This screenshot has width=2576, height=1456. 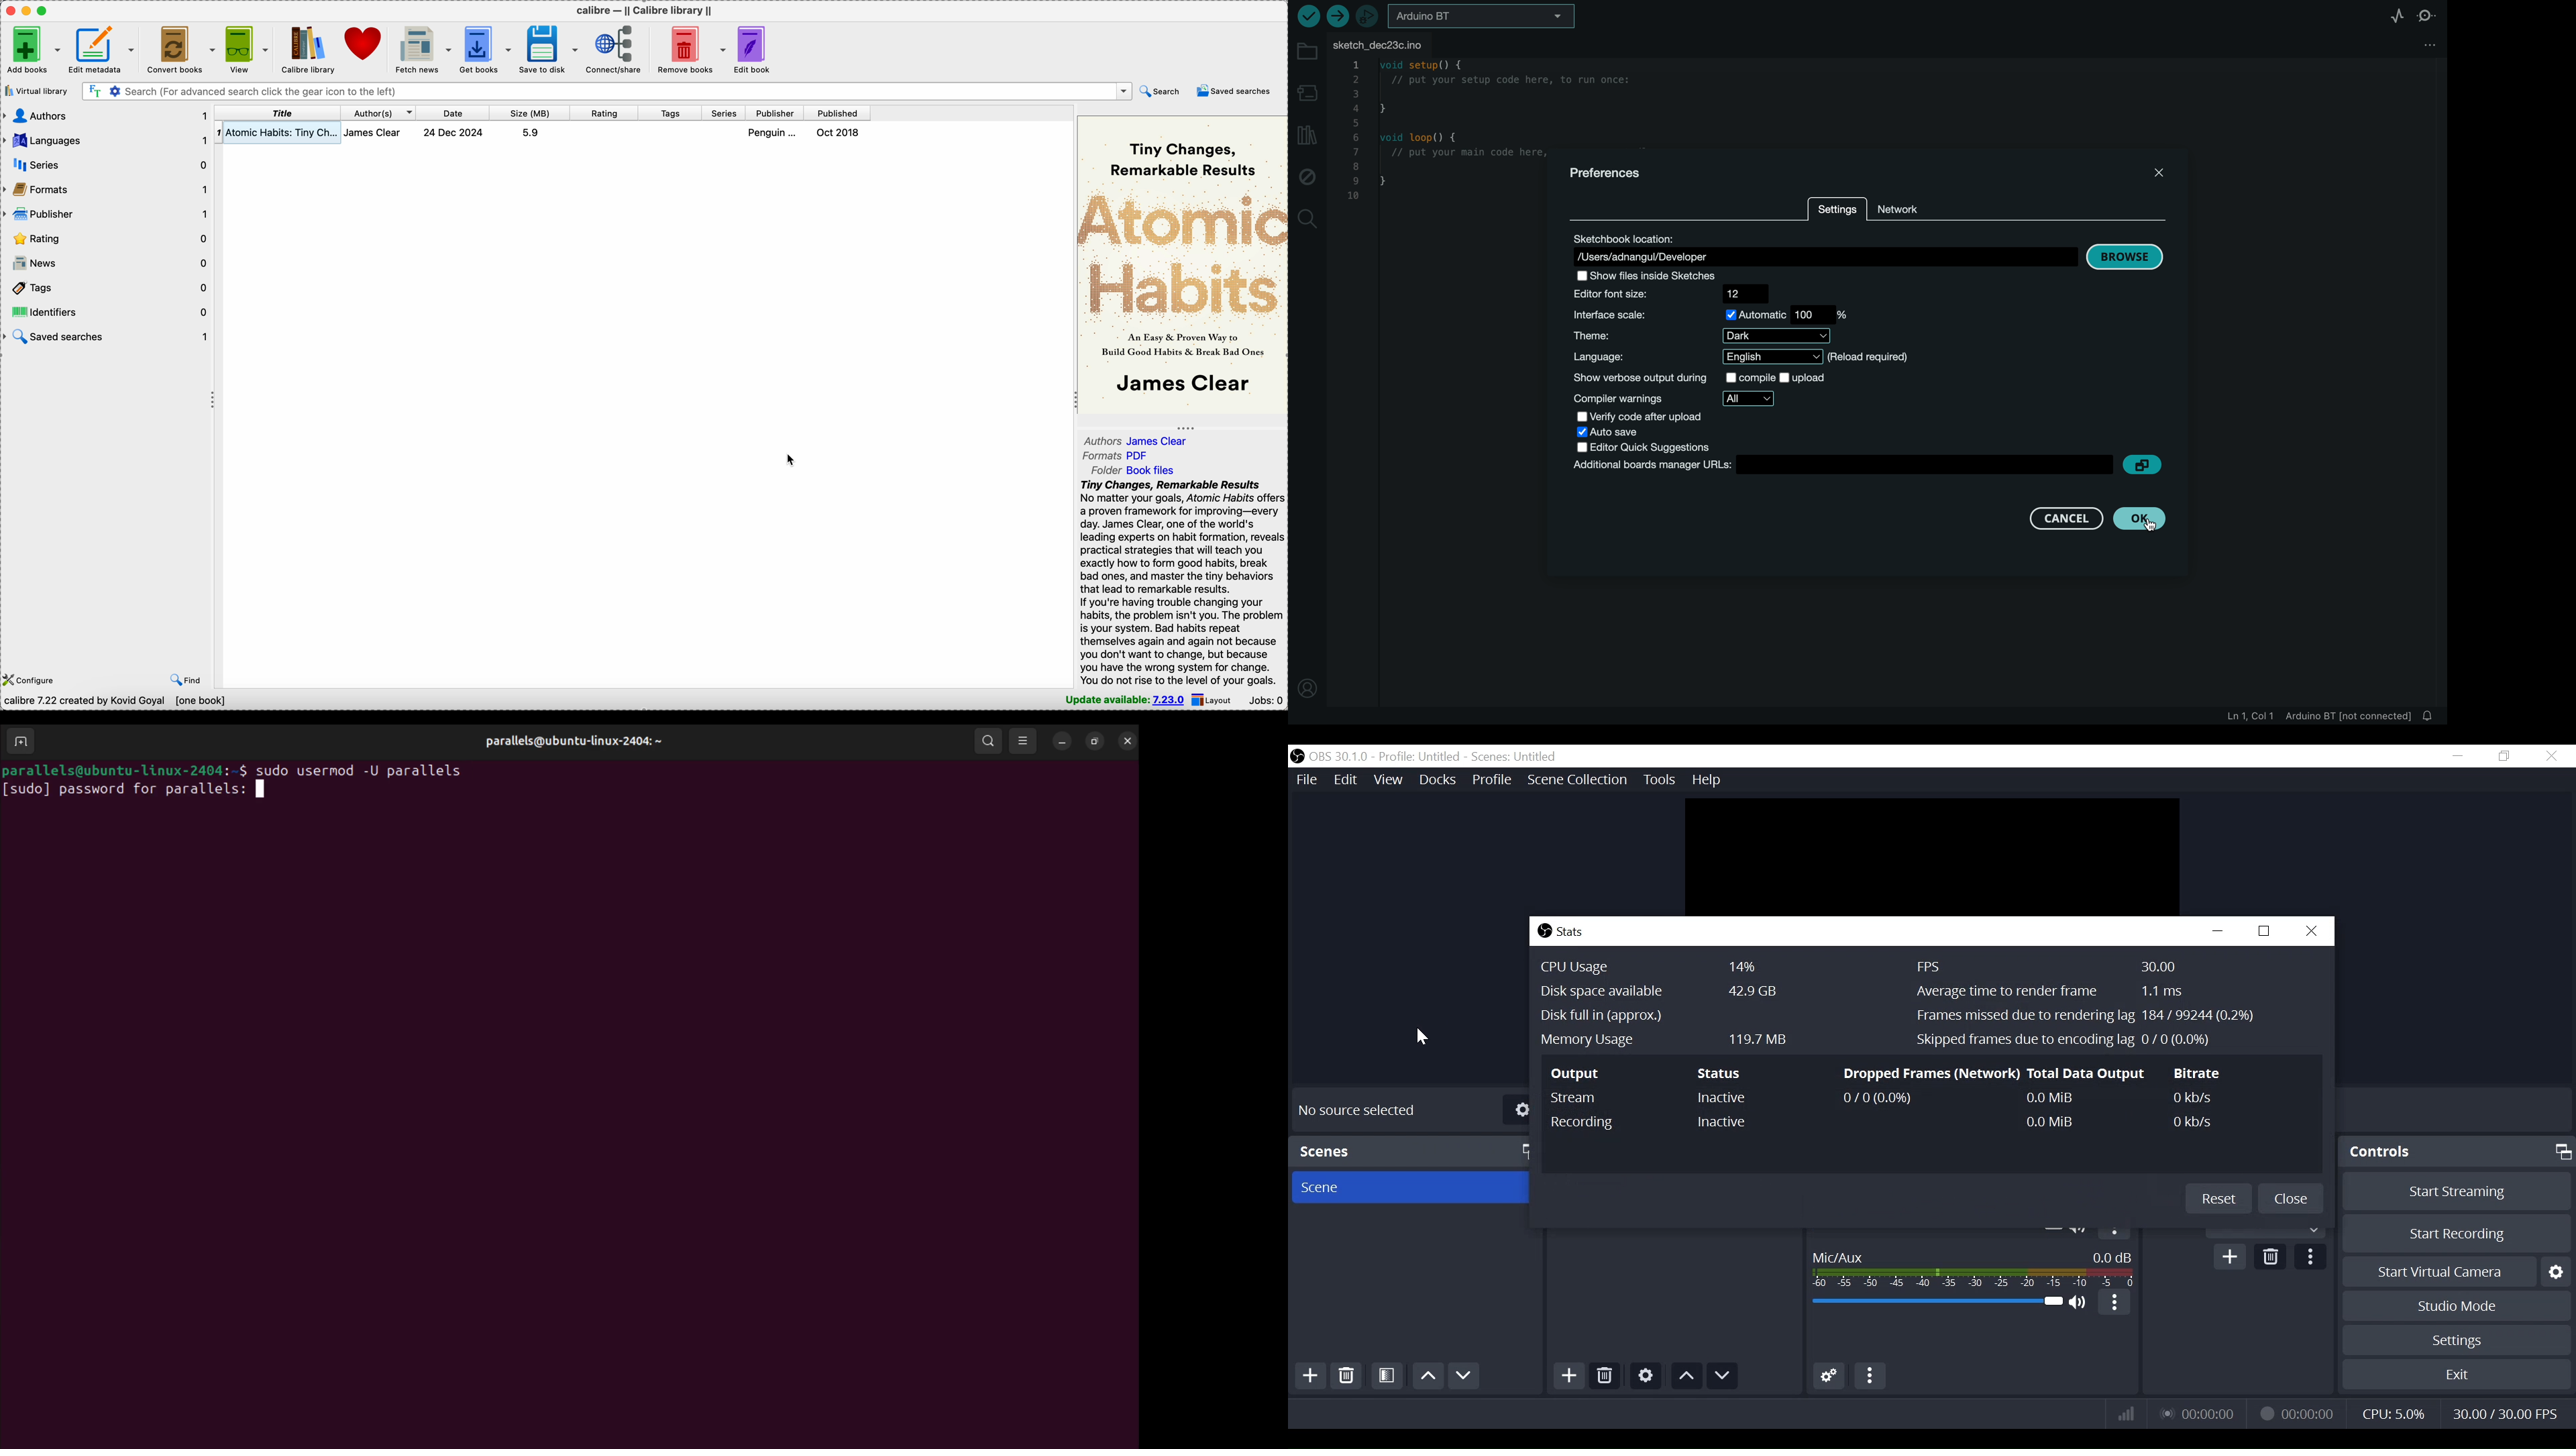 I want to click on Move Down, so click(x=1466, y=1377).